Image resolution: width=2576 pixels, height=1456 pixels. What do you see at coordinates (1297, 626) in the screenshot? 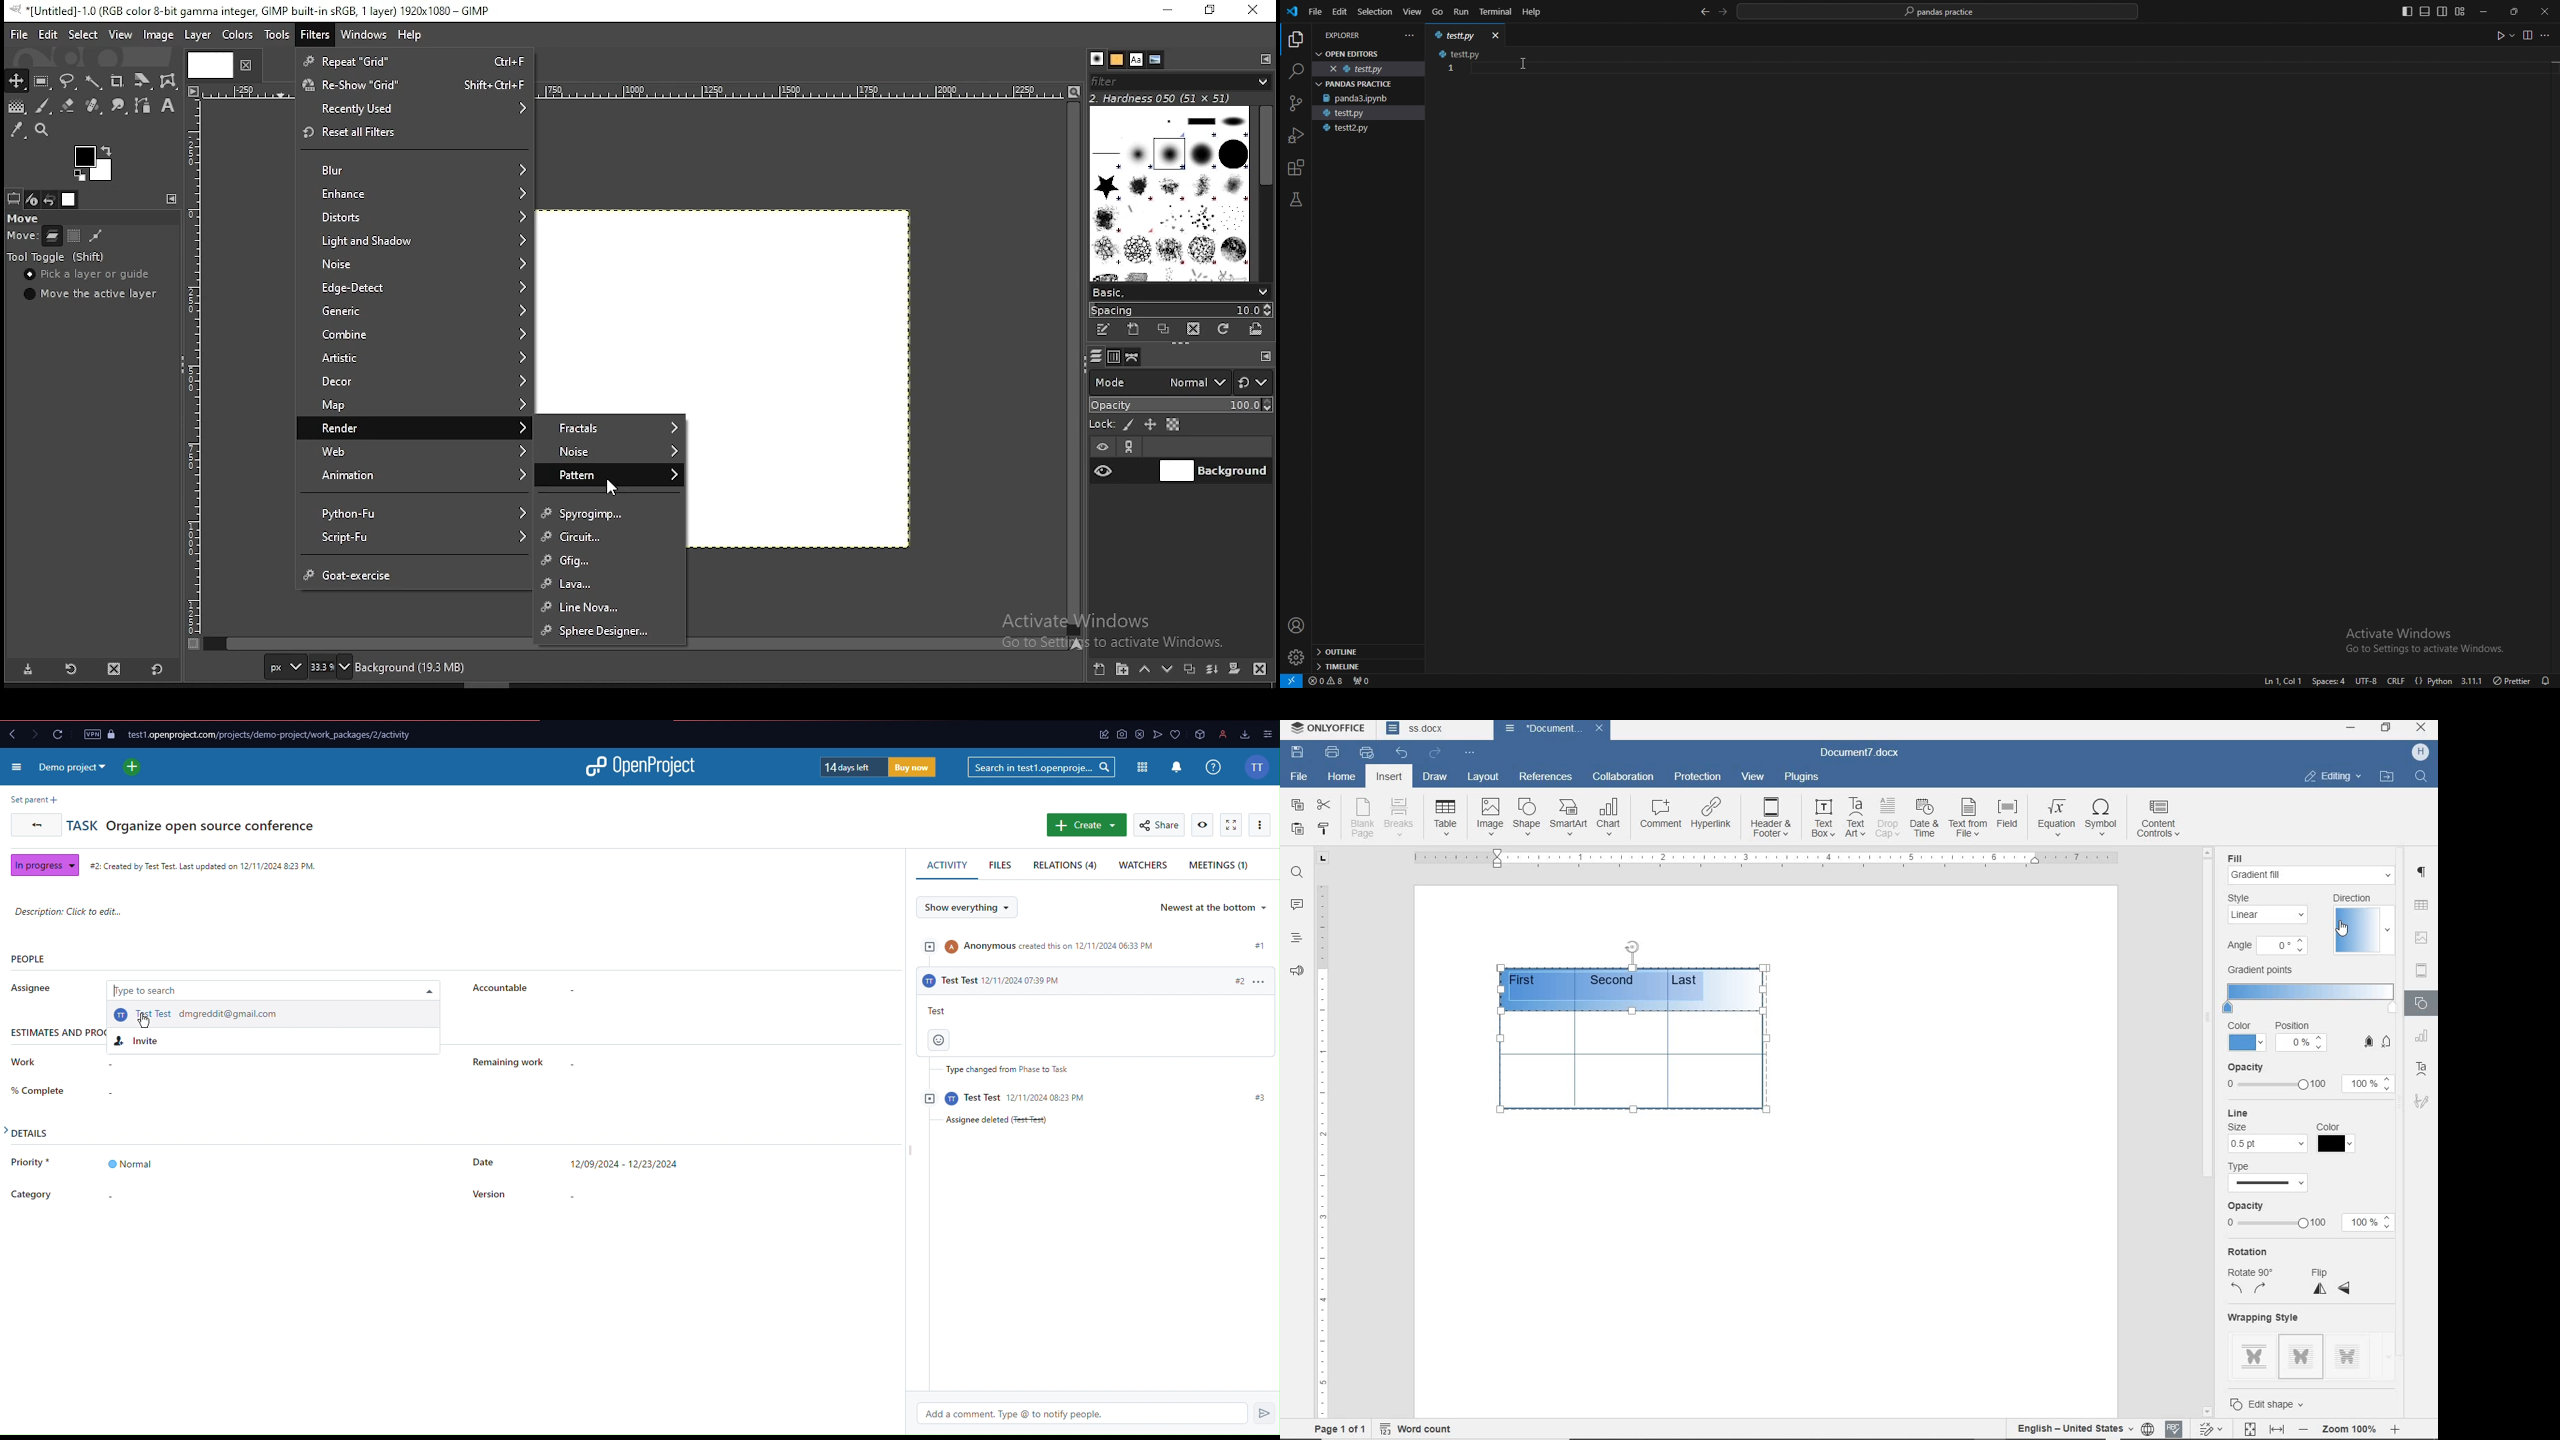
I see `profile` at bounding box center [1297, 626].